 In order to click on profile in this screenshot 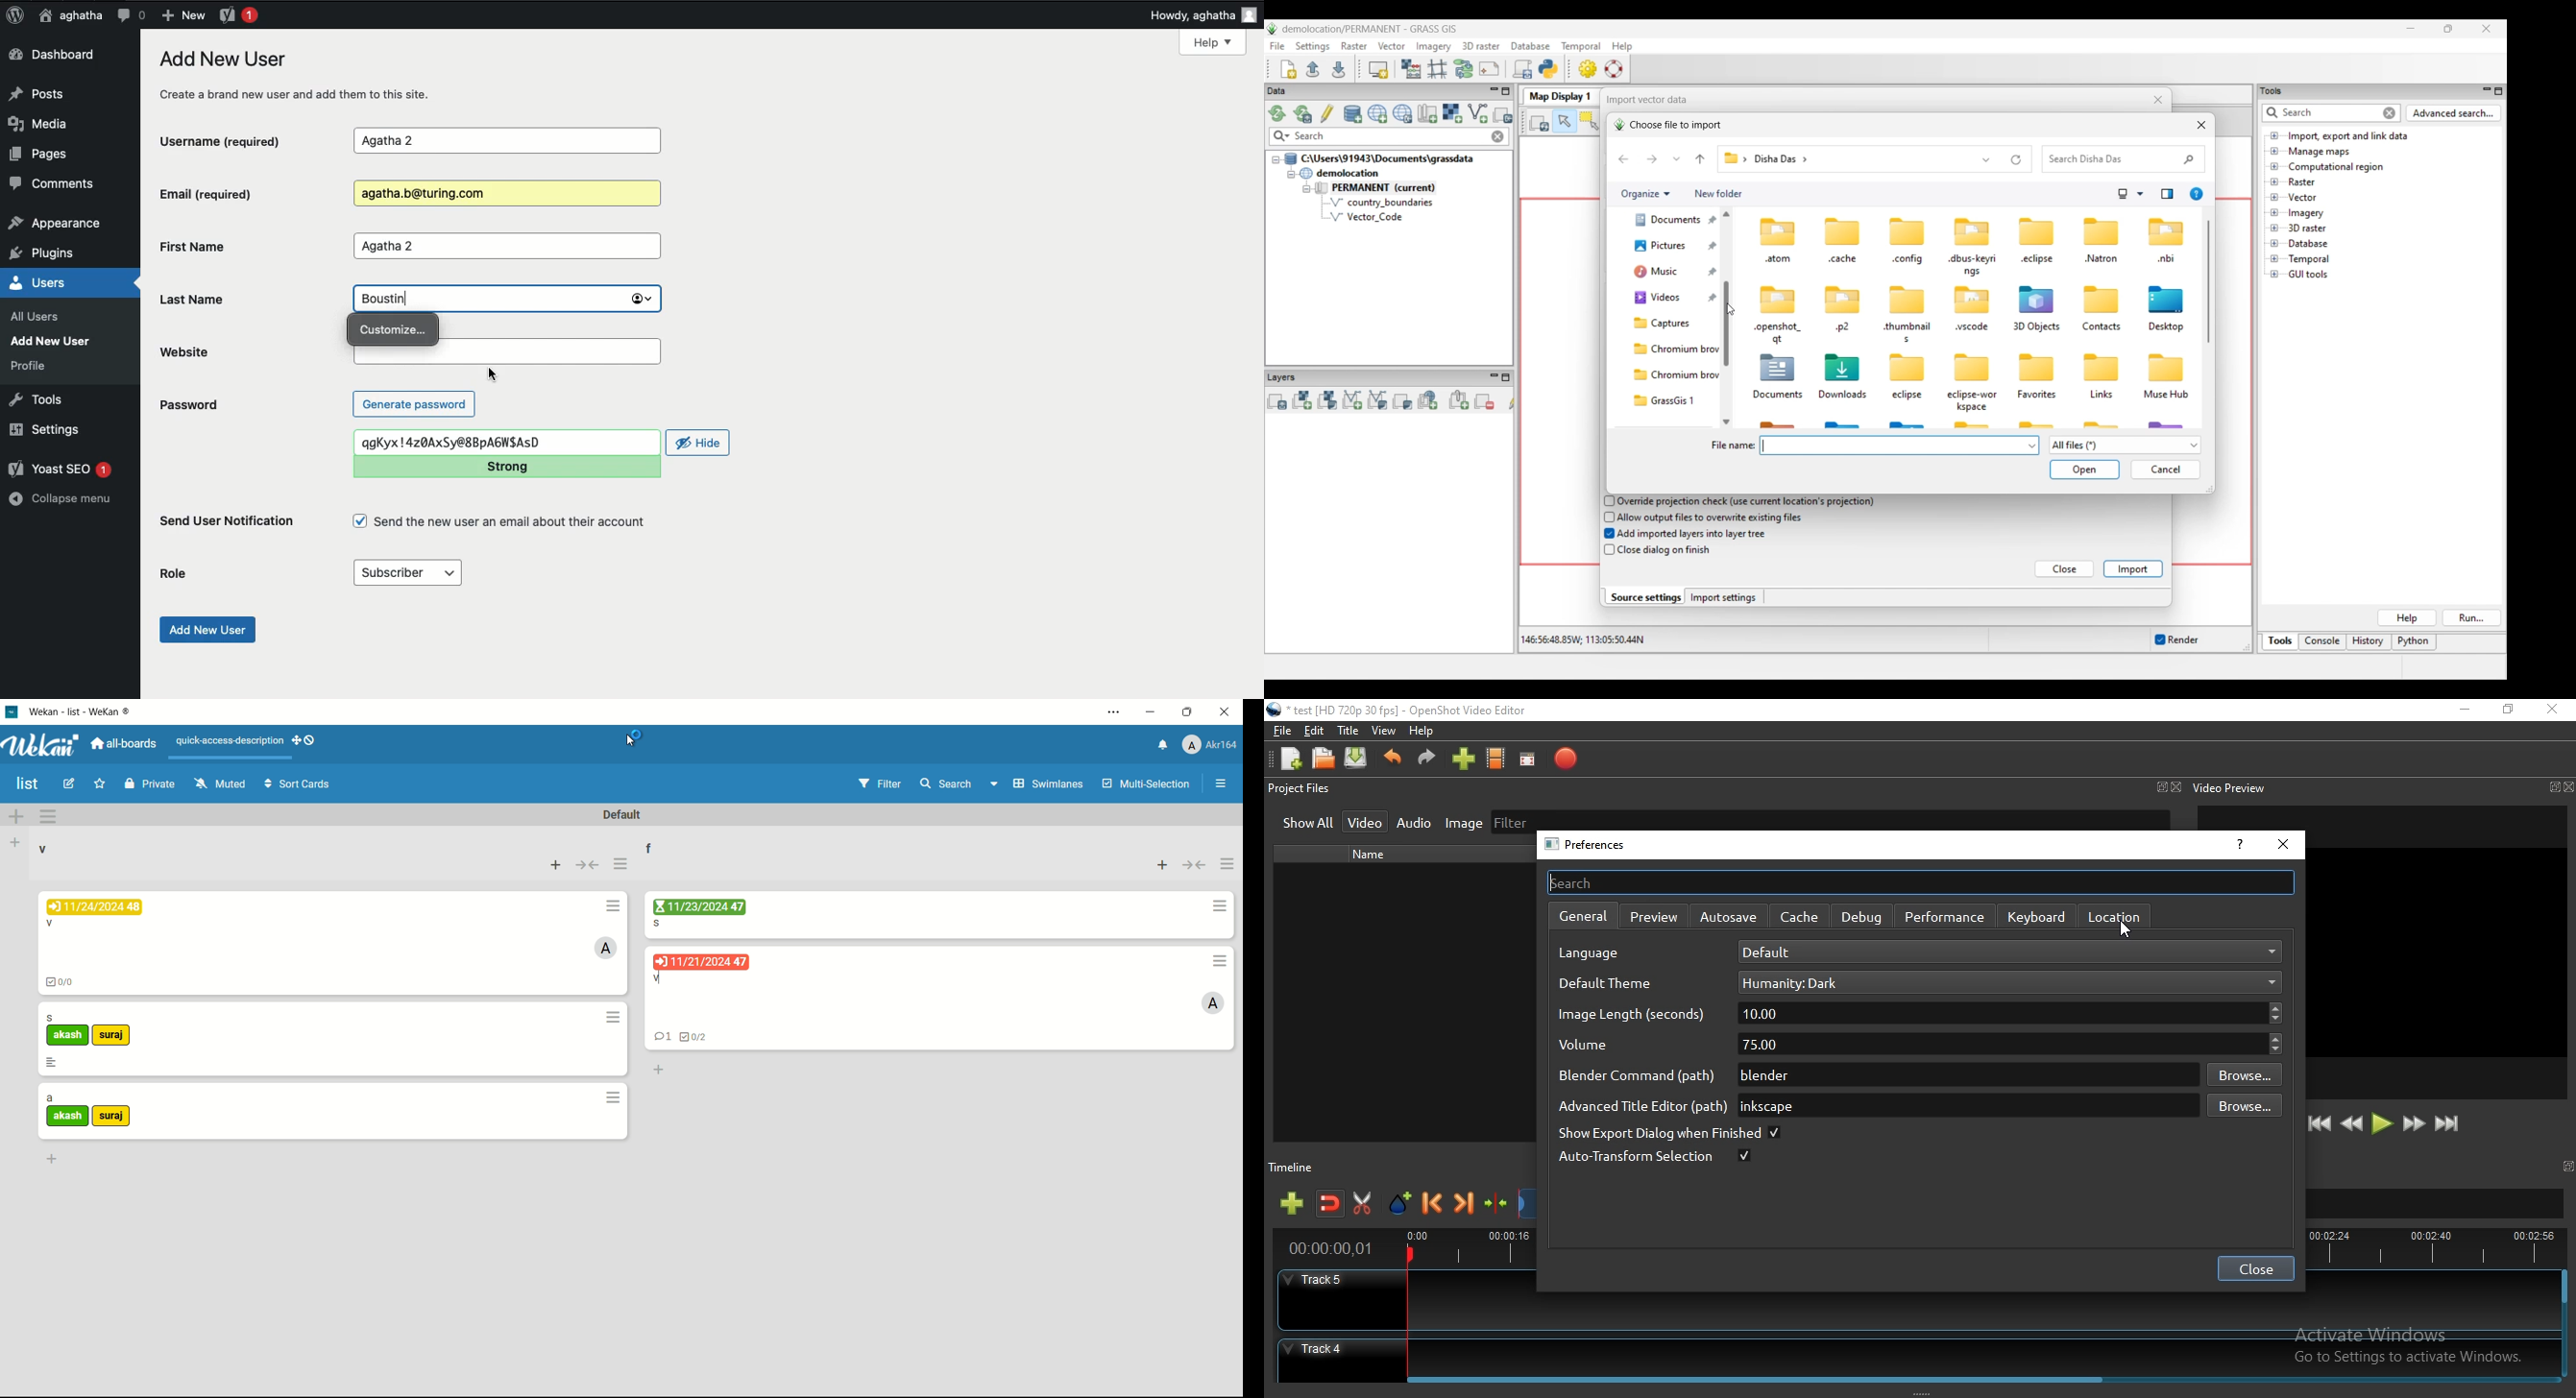, I will do `click(1211, 744)`.